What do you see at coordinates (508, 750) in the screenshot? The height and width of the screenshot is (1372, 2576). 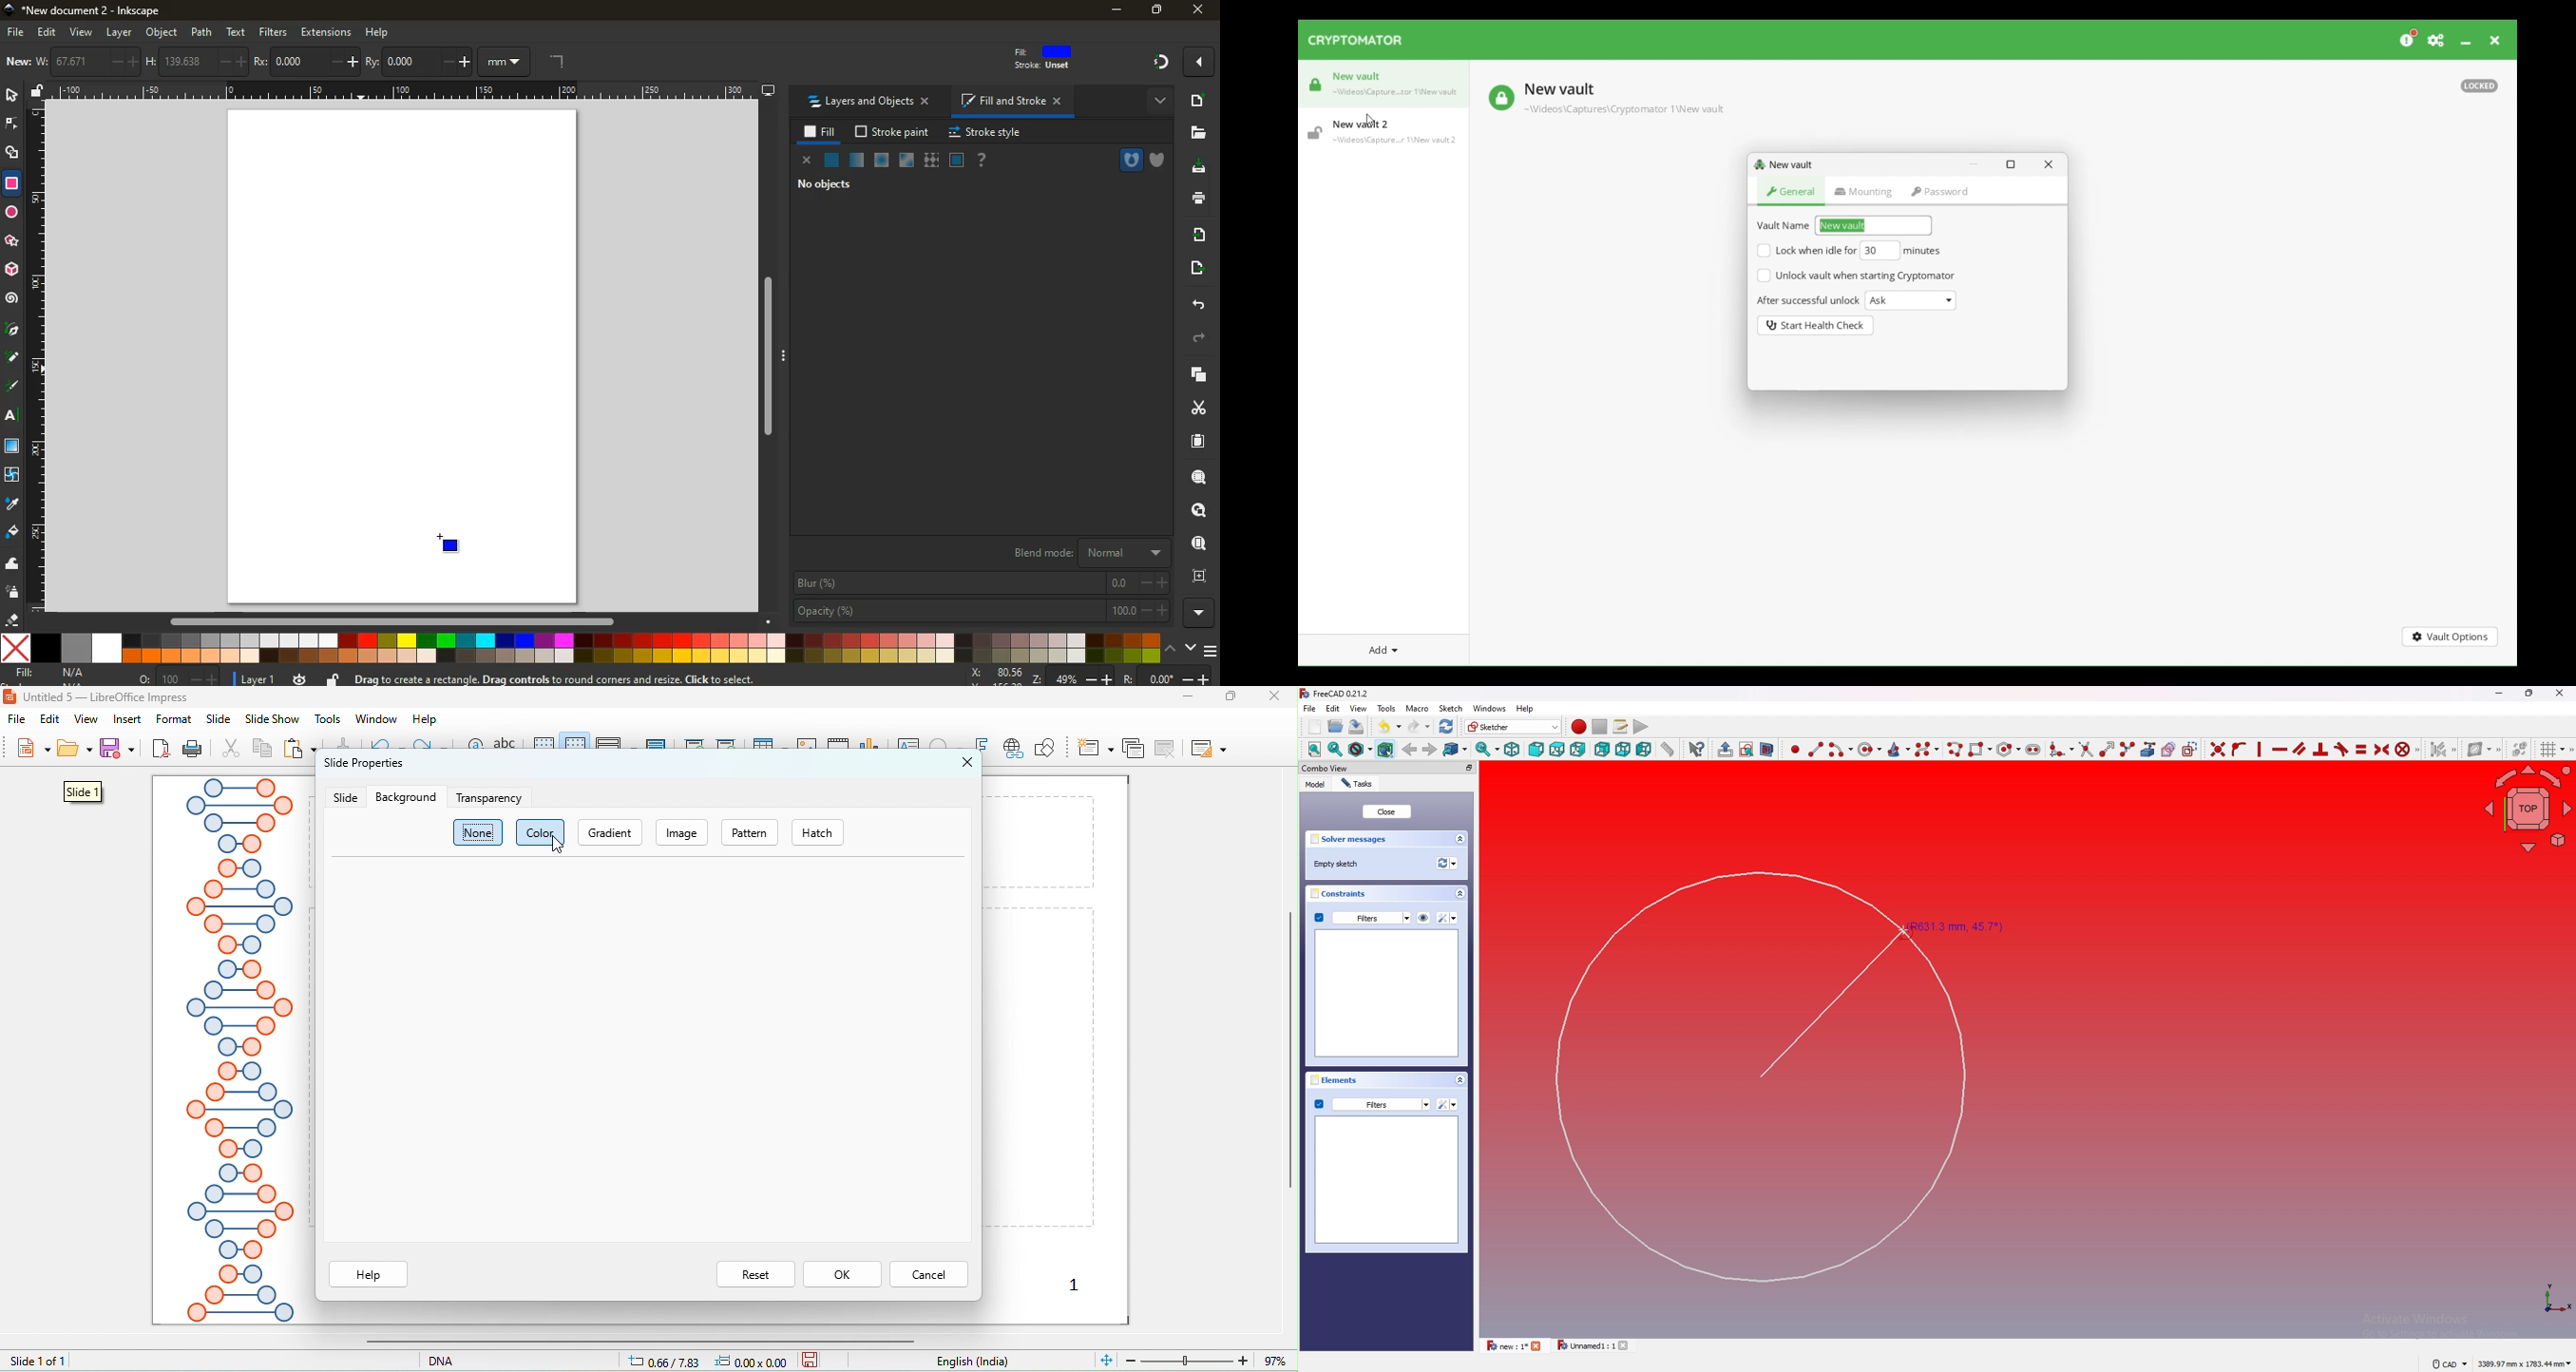 I see `spelling` at bounding box center [508, 750].